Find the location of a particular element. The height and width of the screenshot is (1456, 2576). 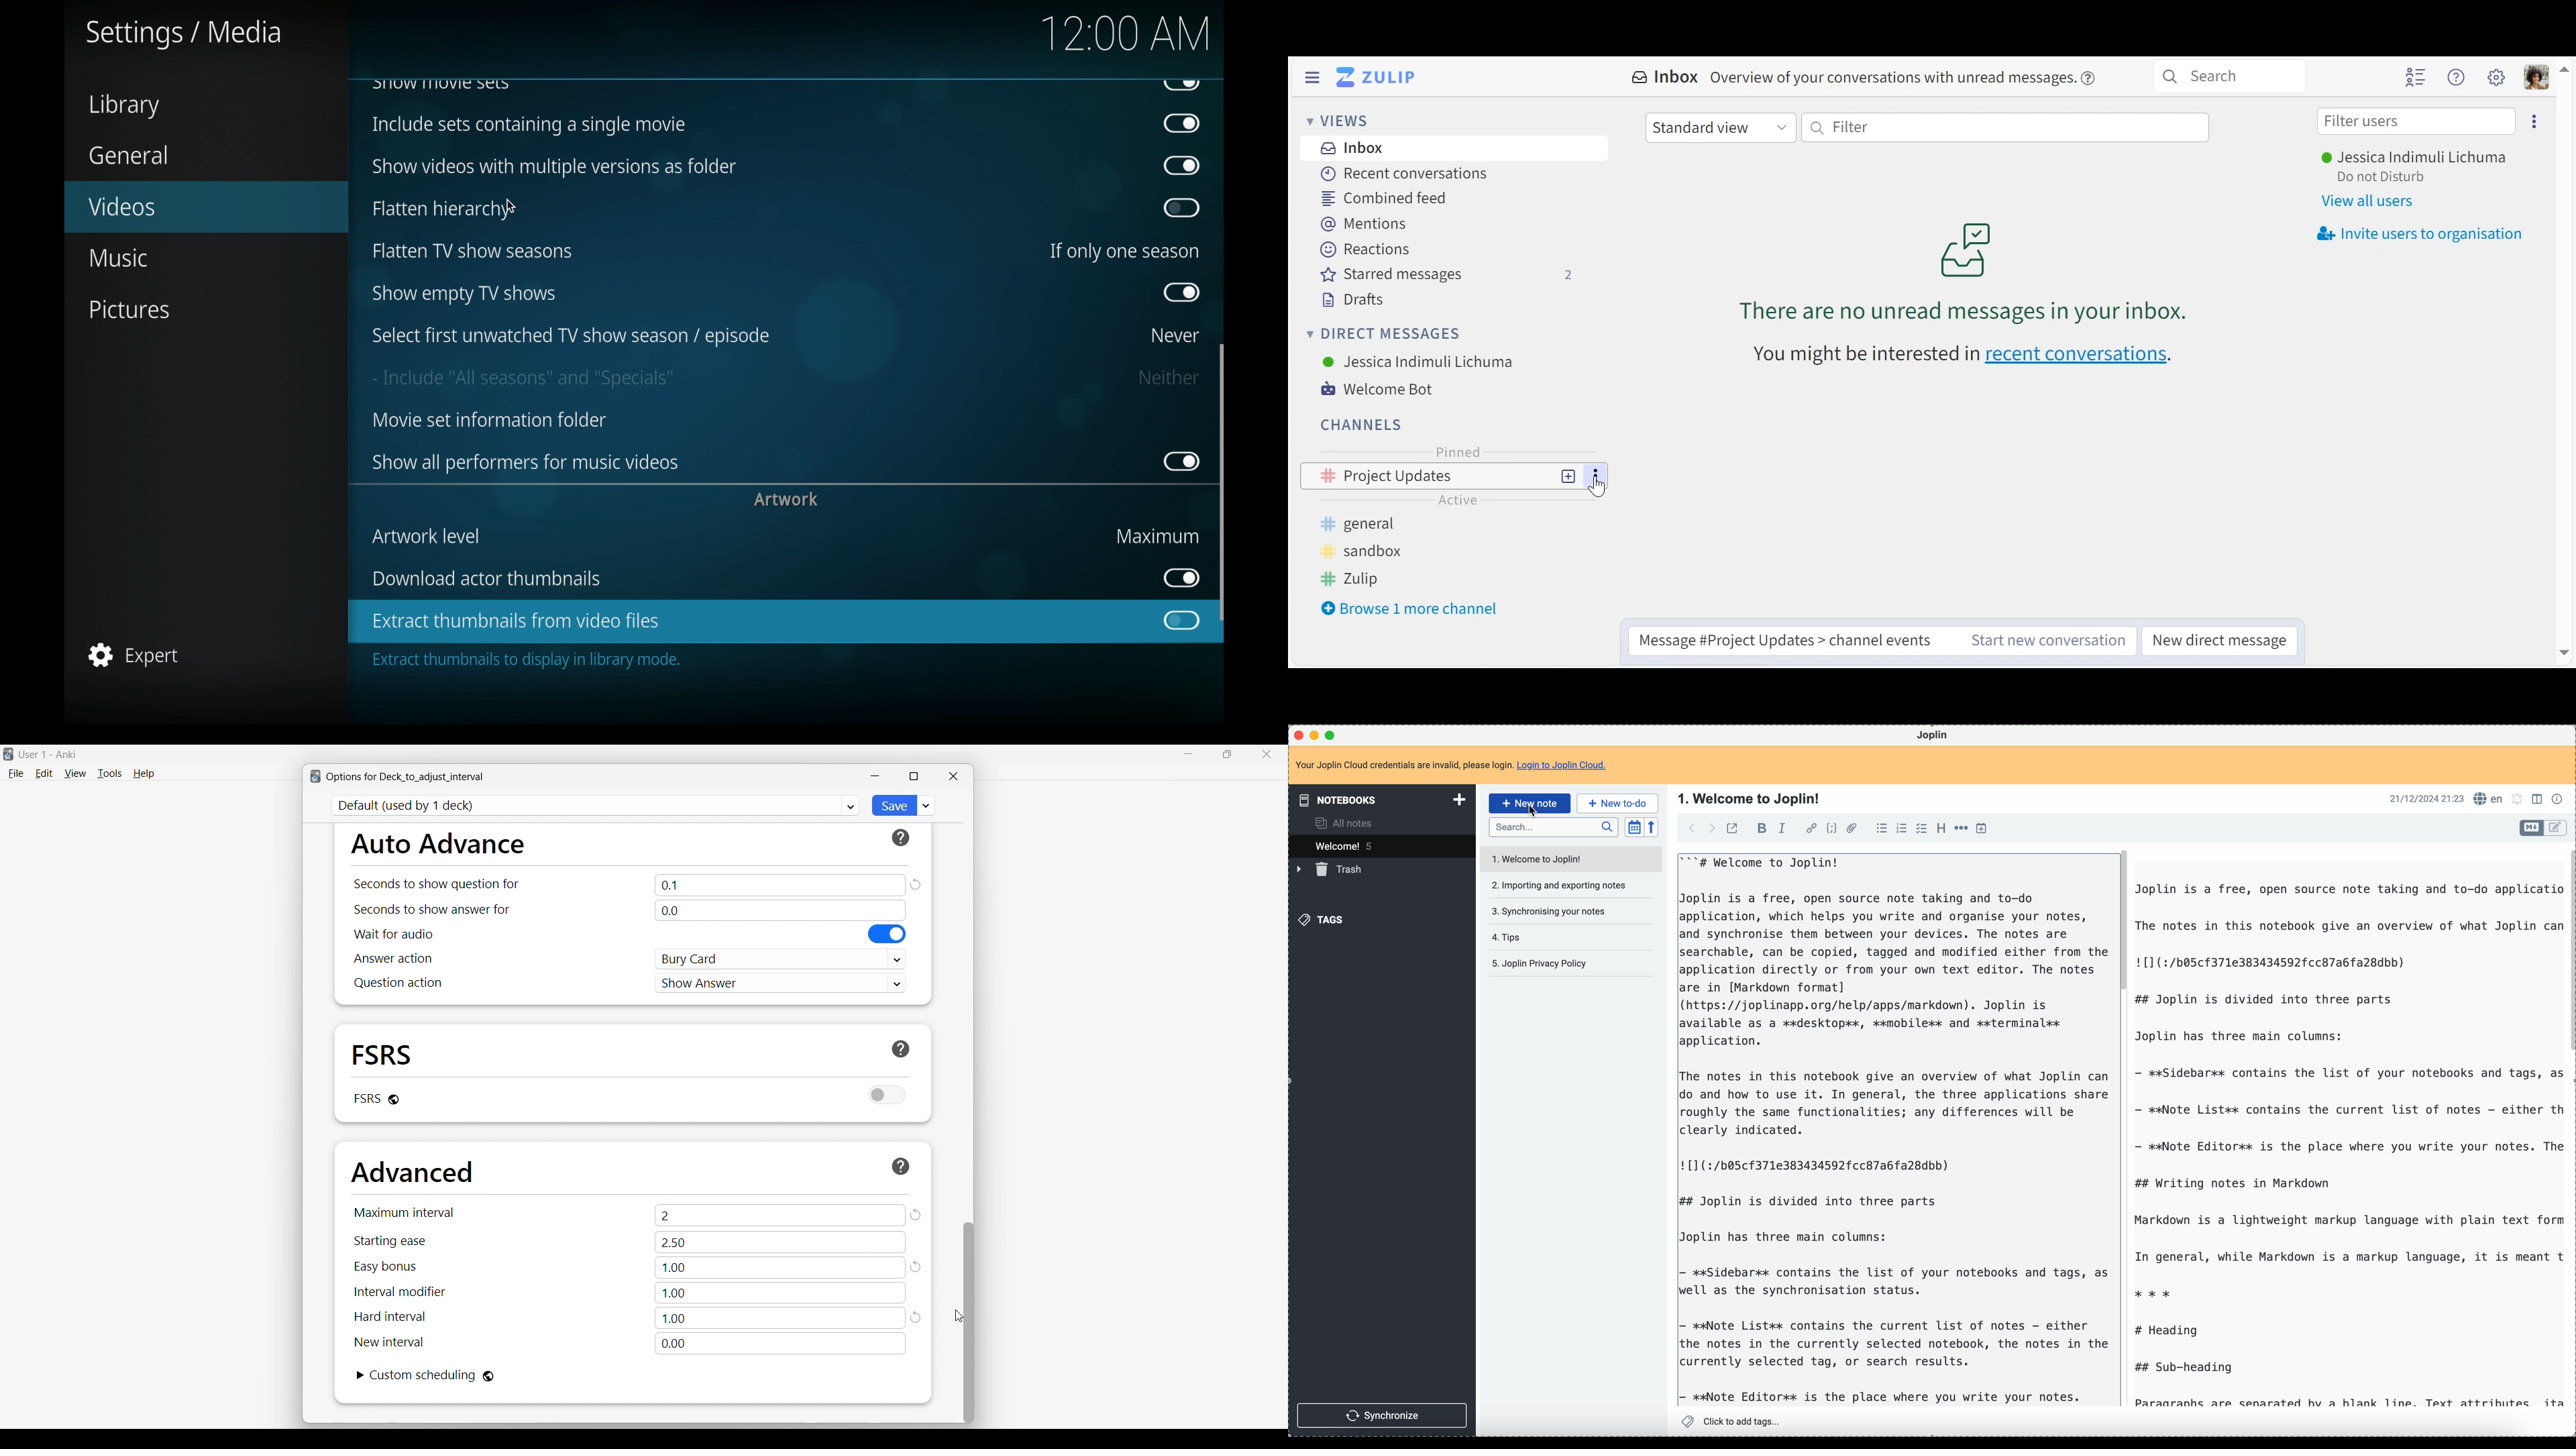

new to-do is located at coordinates (1617, 802).